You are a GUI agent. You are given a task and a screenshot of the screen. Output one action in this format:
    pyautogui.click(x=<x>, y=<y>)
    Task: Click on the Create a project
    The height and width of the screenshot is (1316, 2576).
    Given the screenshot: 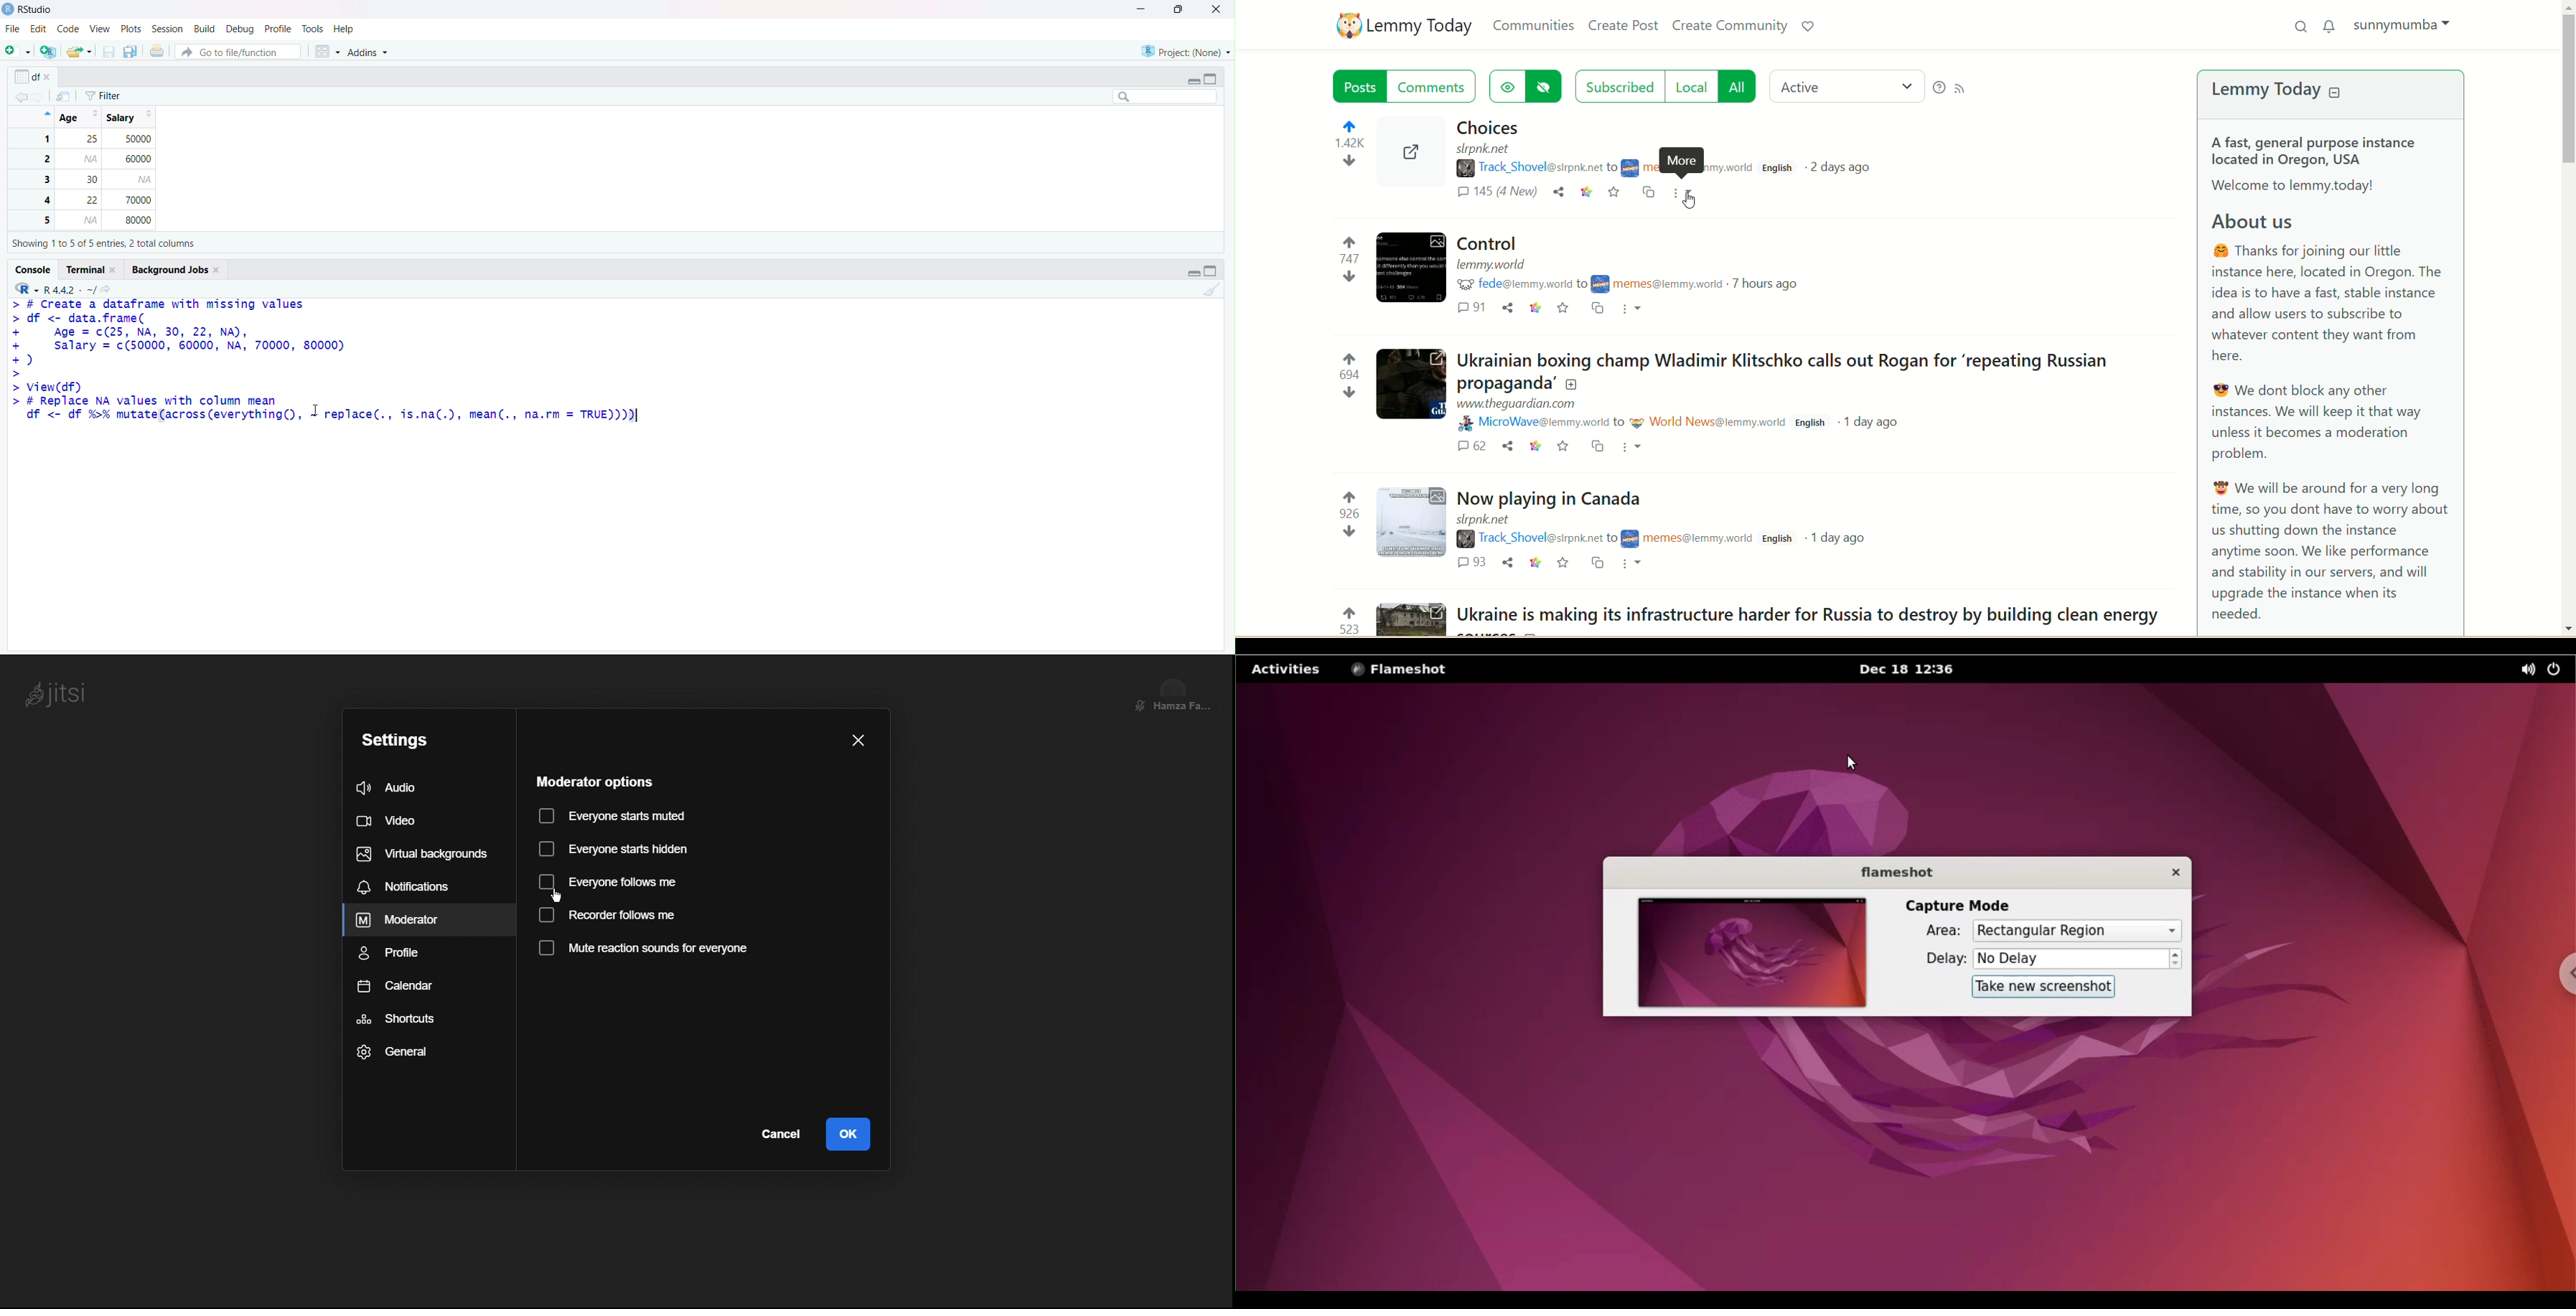 What is the action you would take?
    pyautogui.click(x=49, y=50)
    